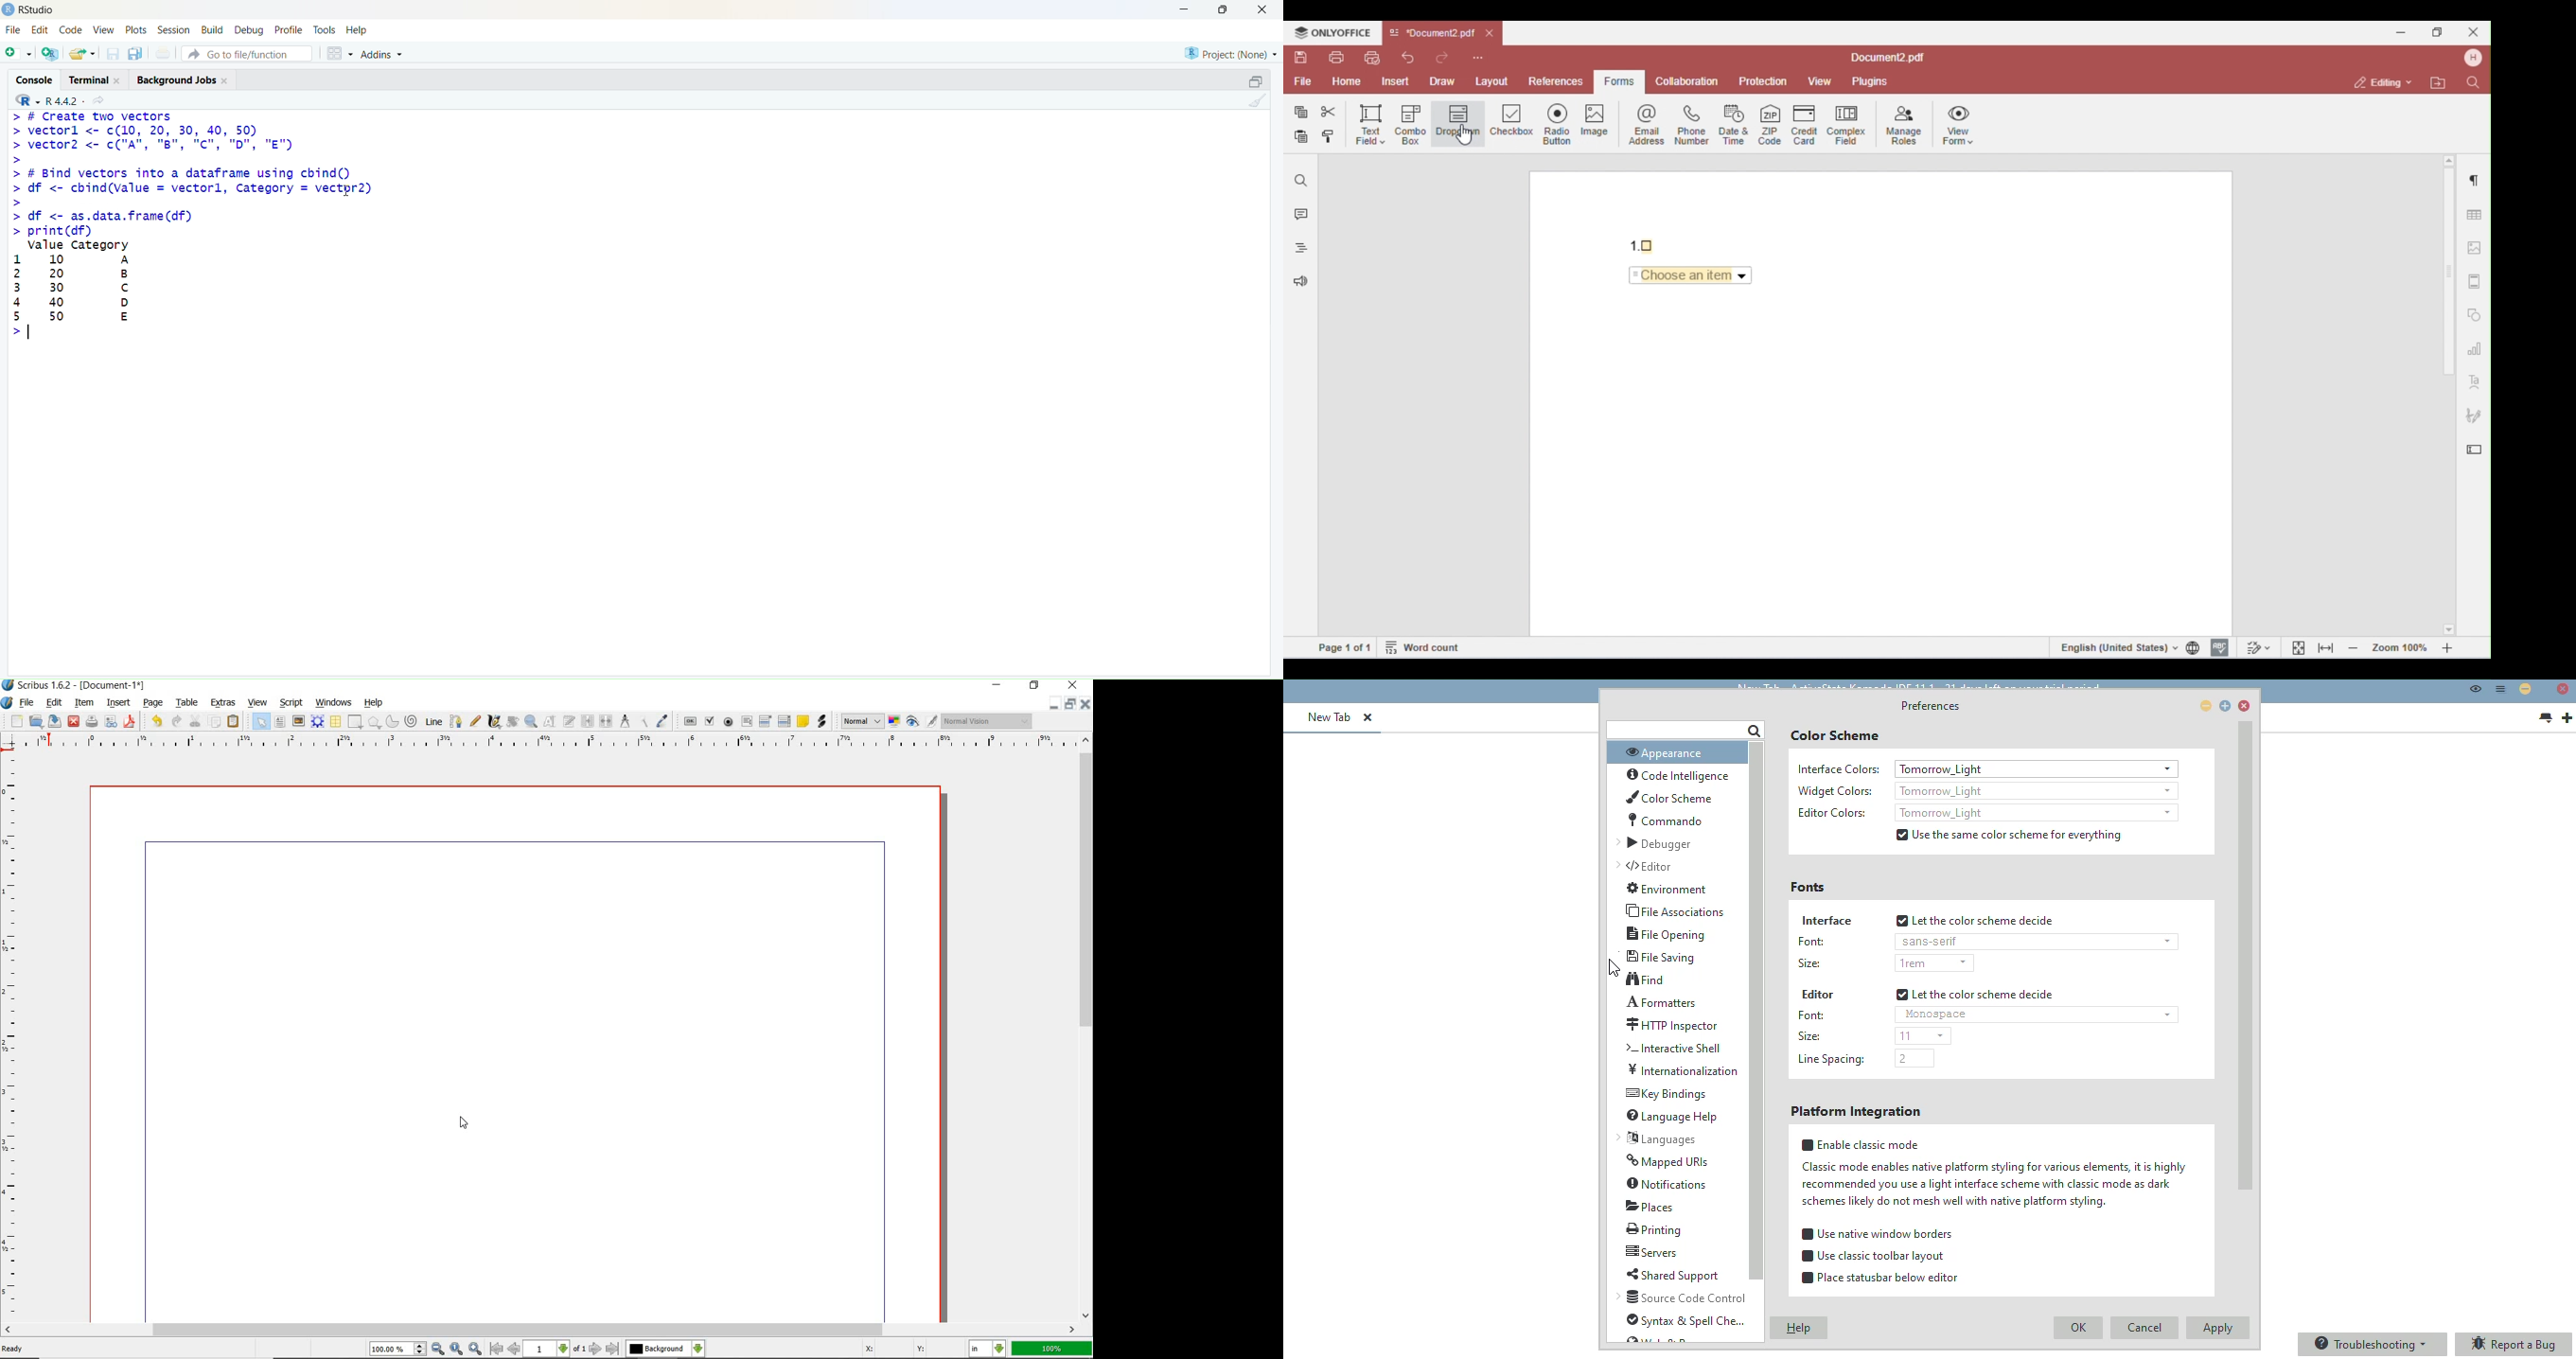 The width and height of the screenshot is (2576, 1372). I want to click on minimize, so click(1055, 706).